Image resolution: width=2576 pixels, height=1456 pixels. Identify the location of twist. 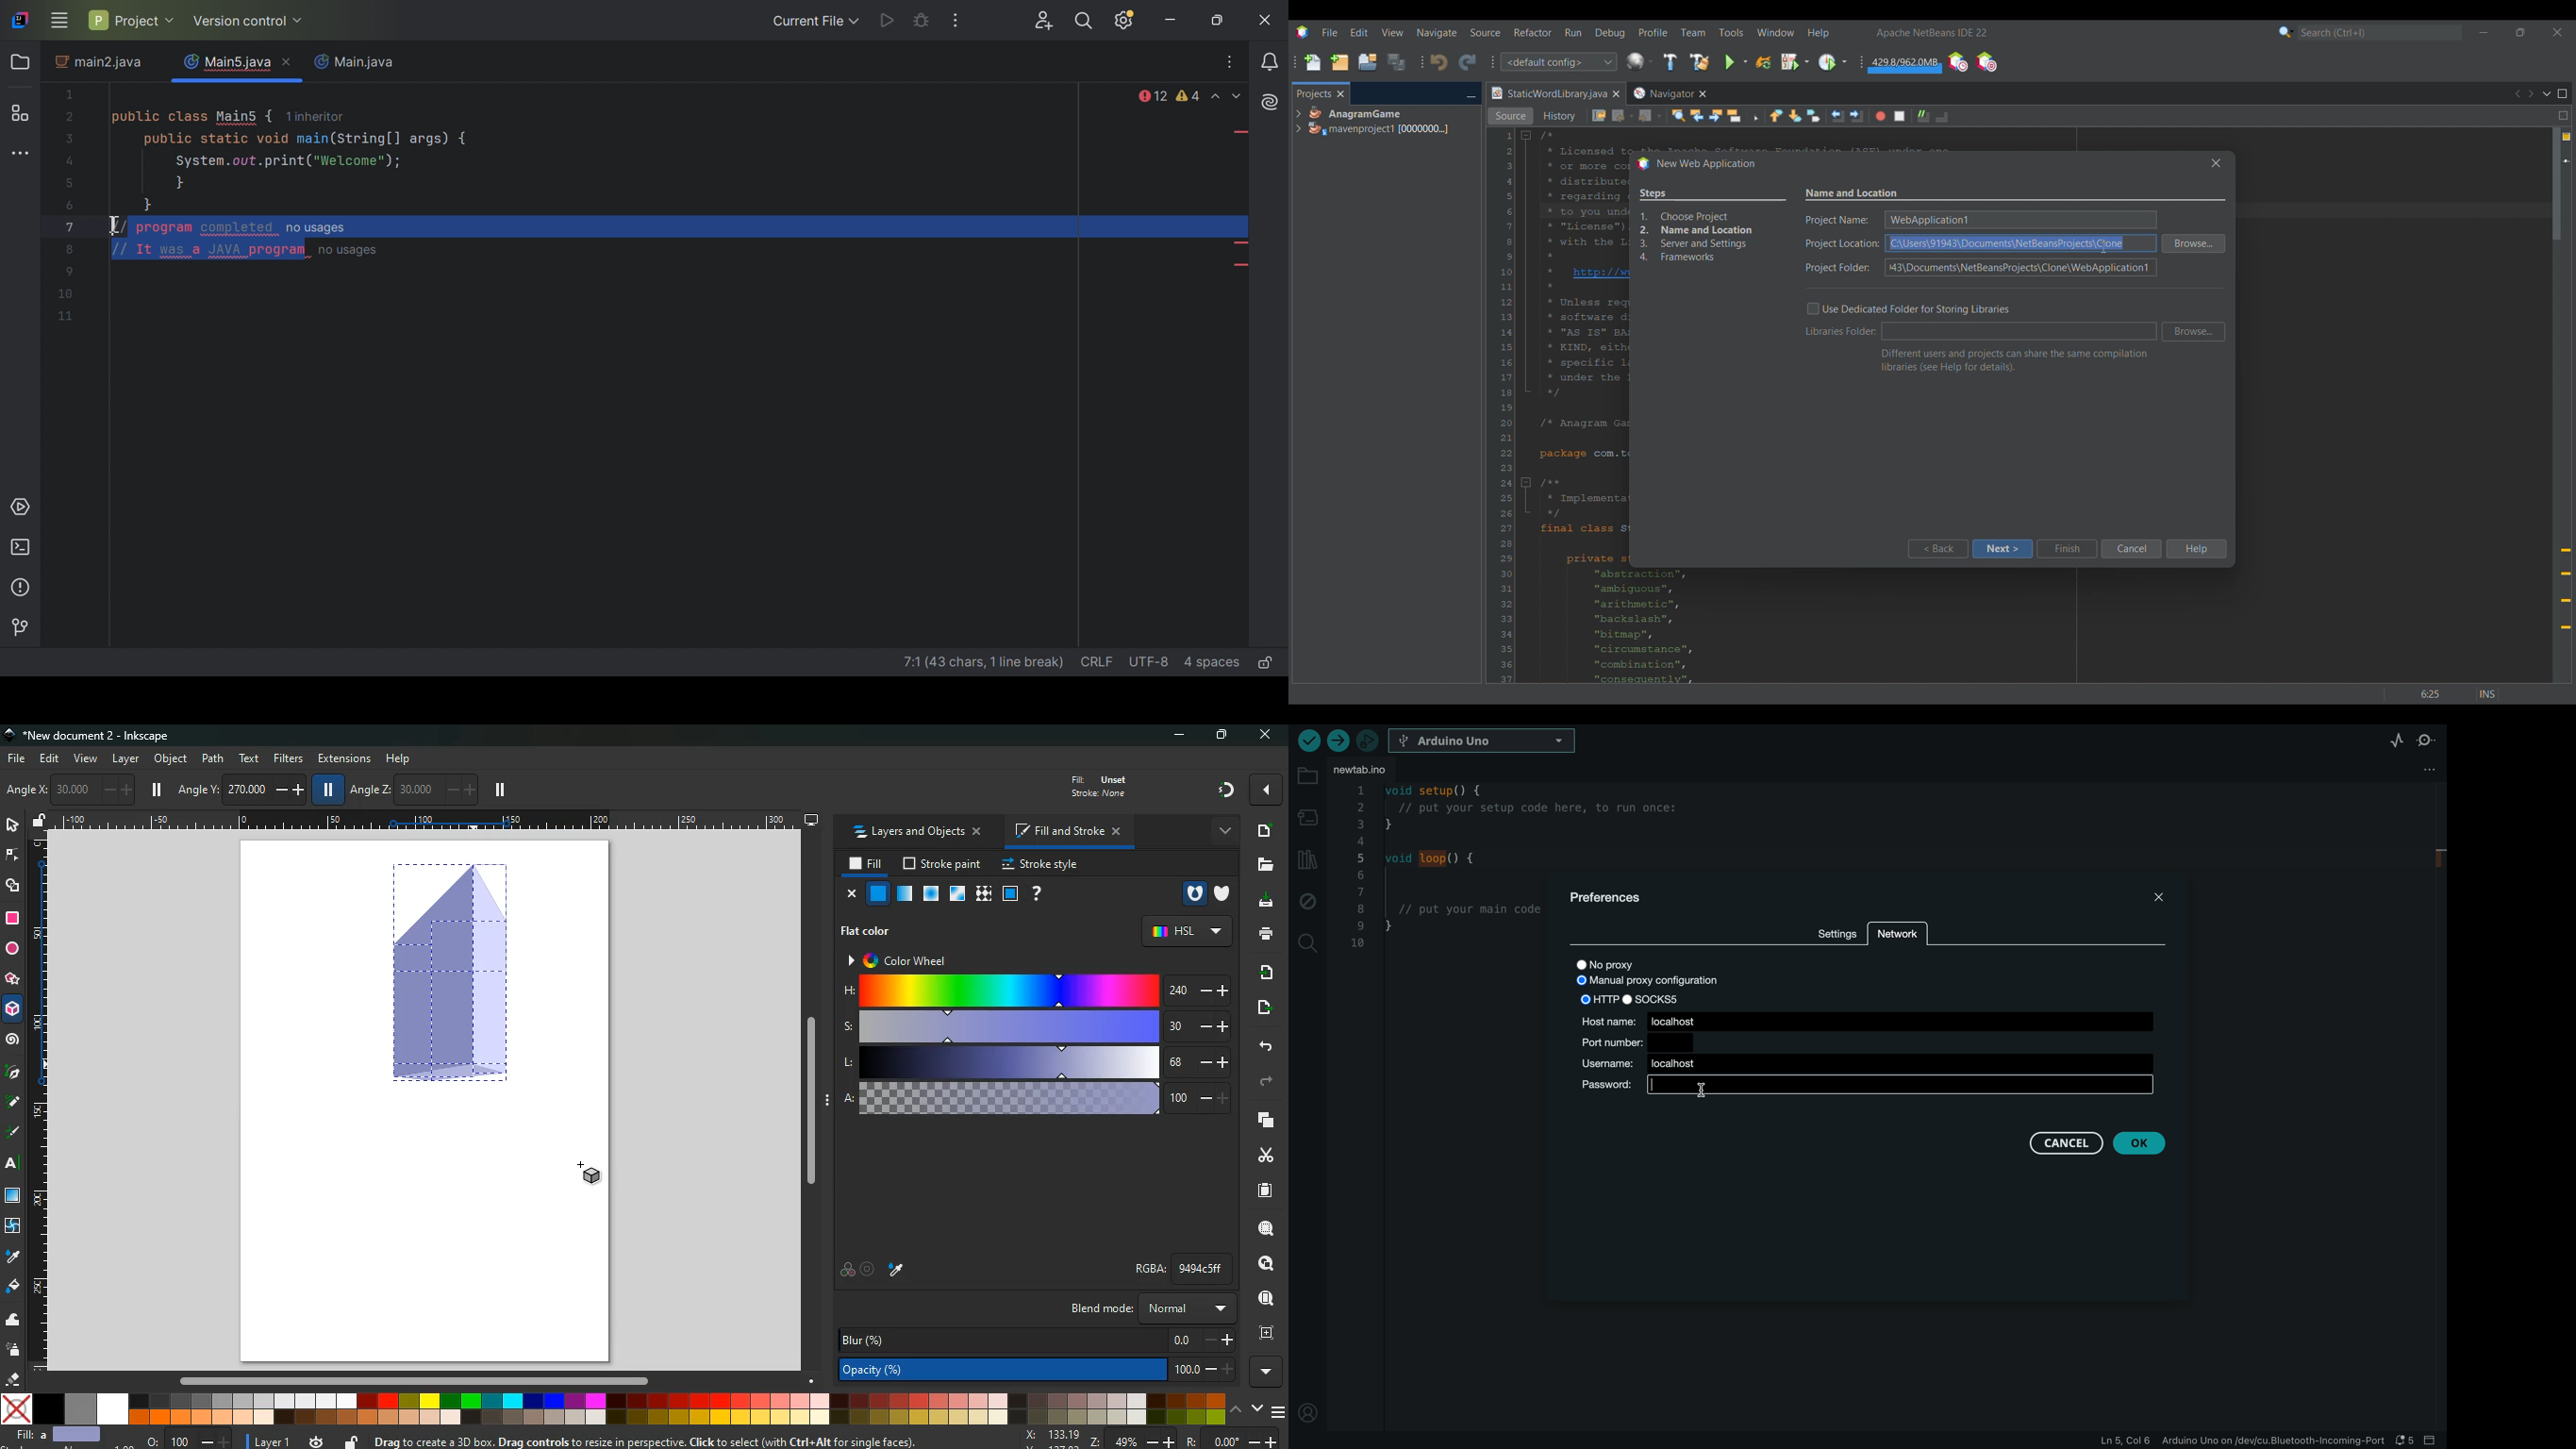
(12, 1227).